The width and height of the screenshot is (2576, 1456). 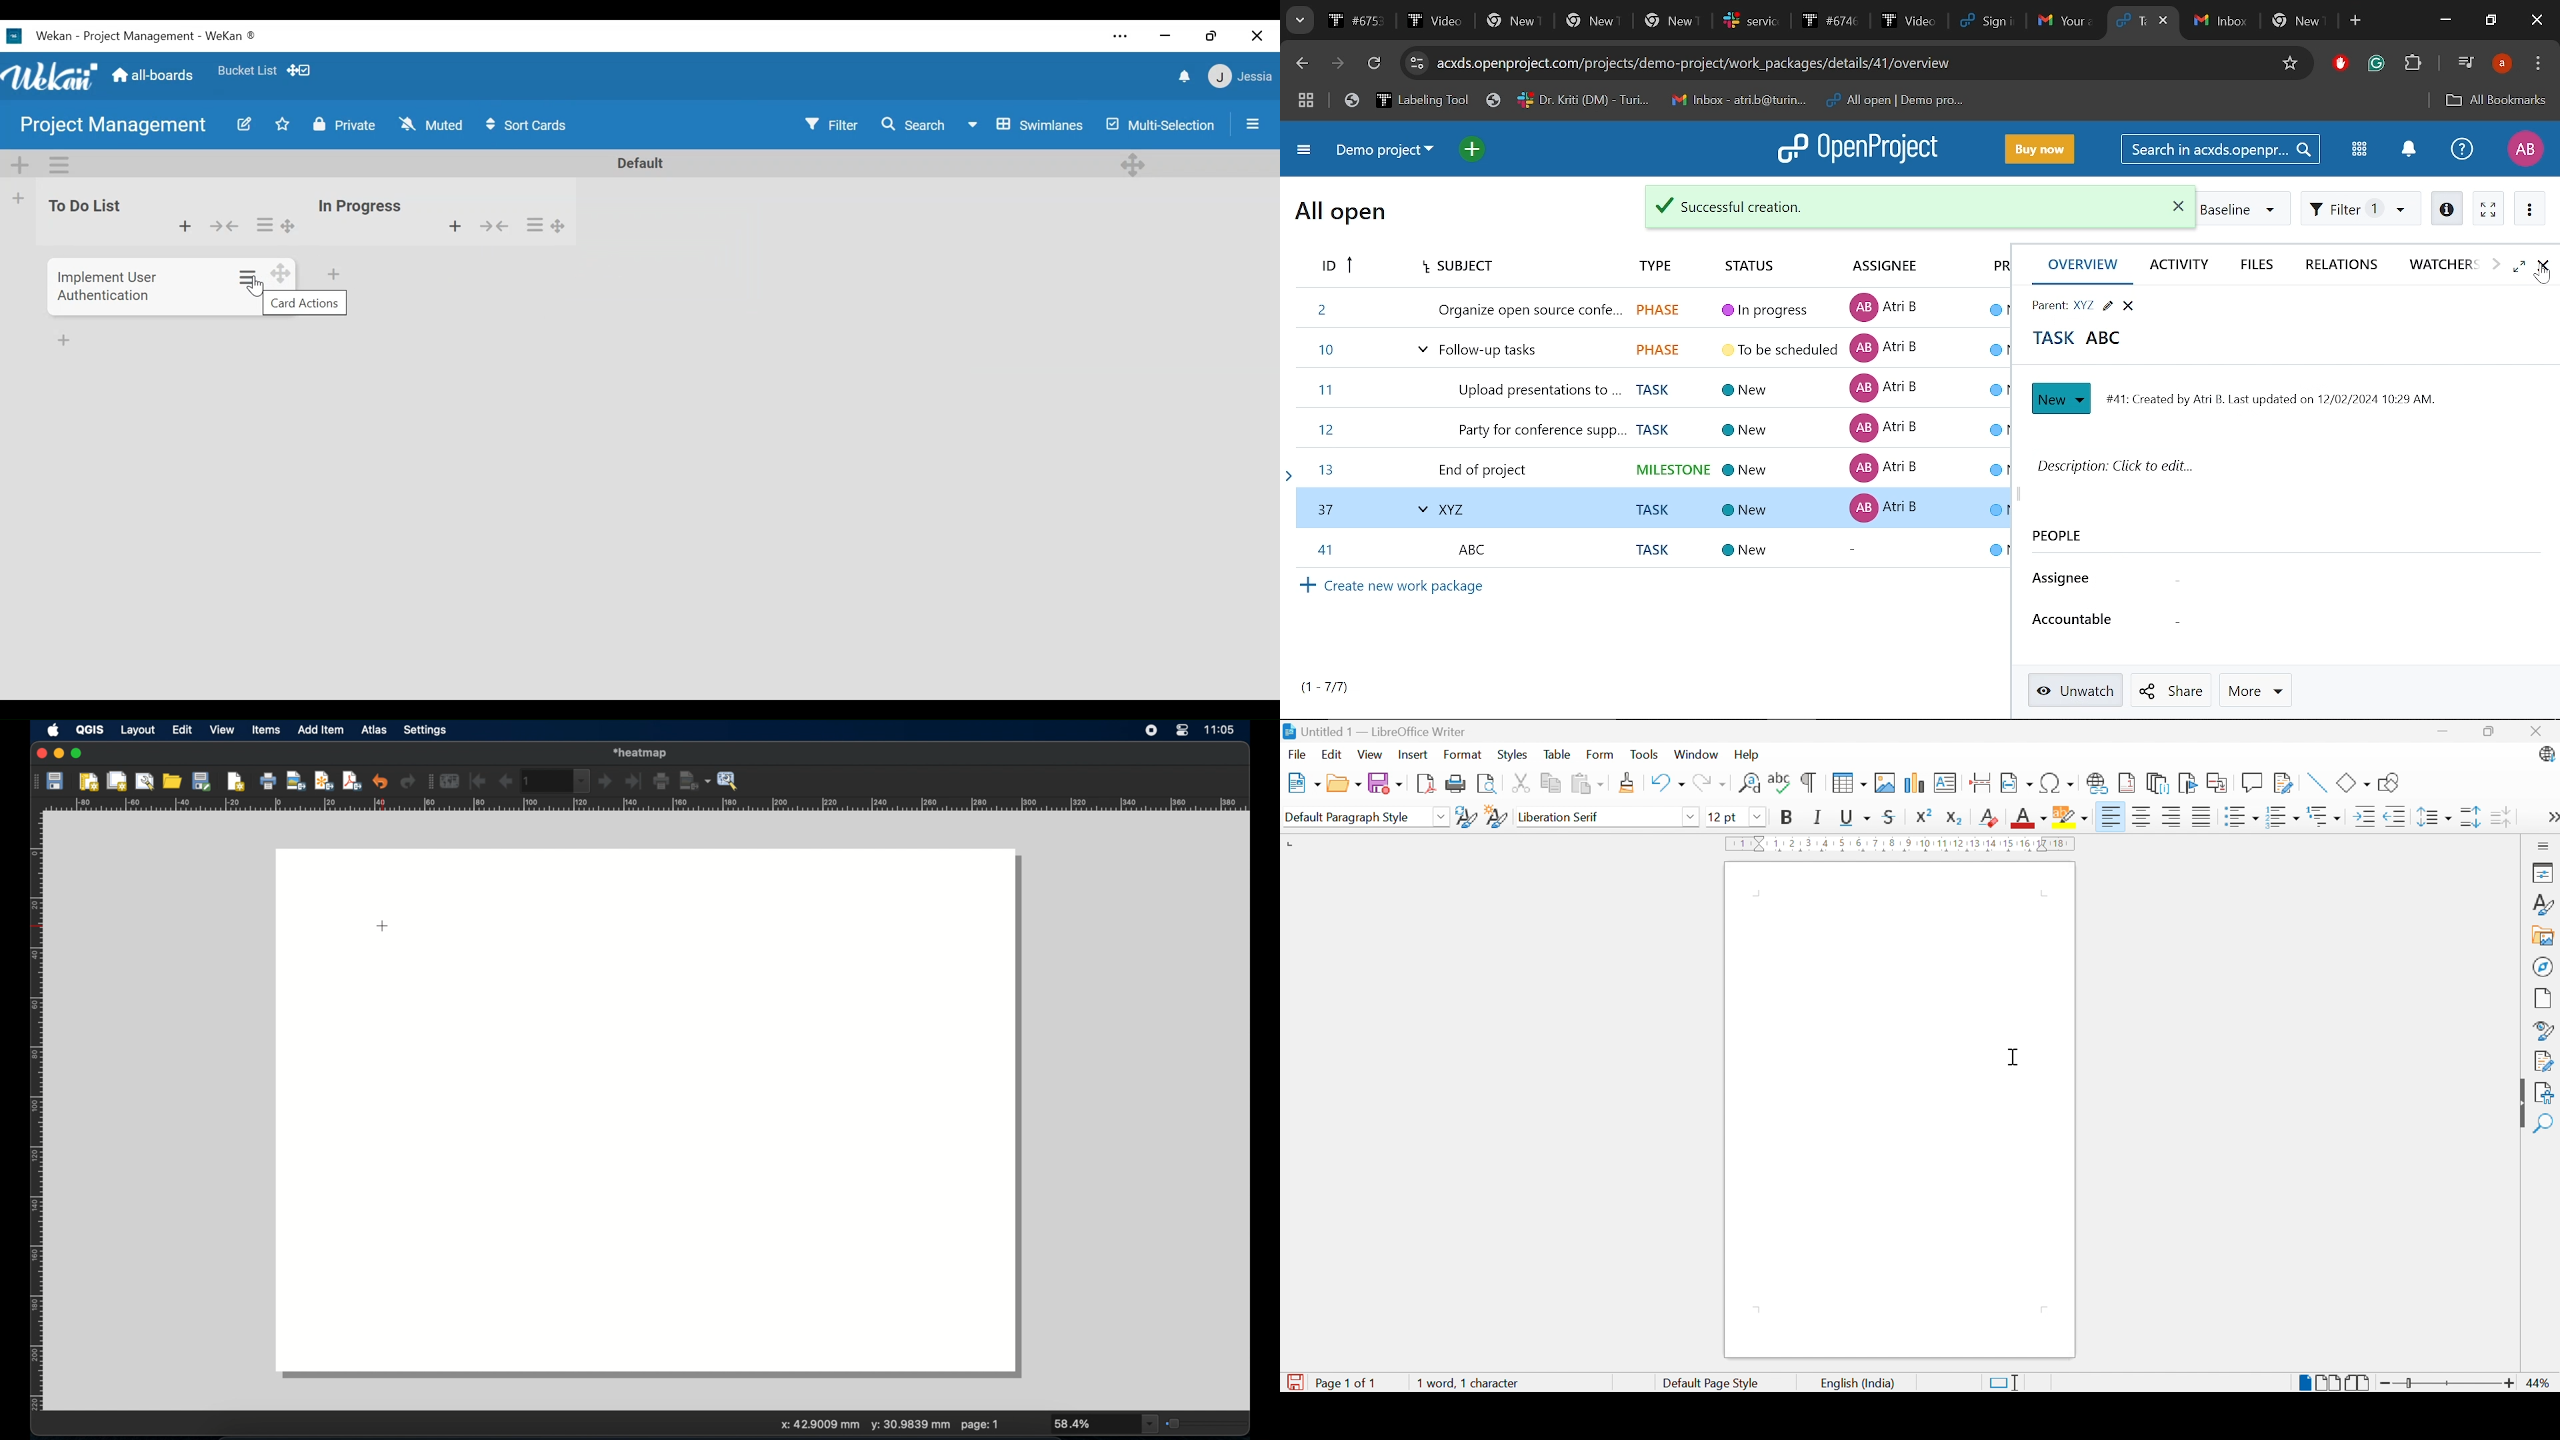 I want to click on Control your music videos and more, so click(x=2466, y=61).